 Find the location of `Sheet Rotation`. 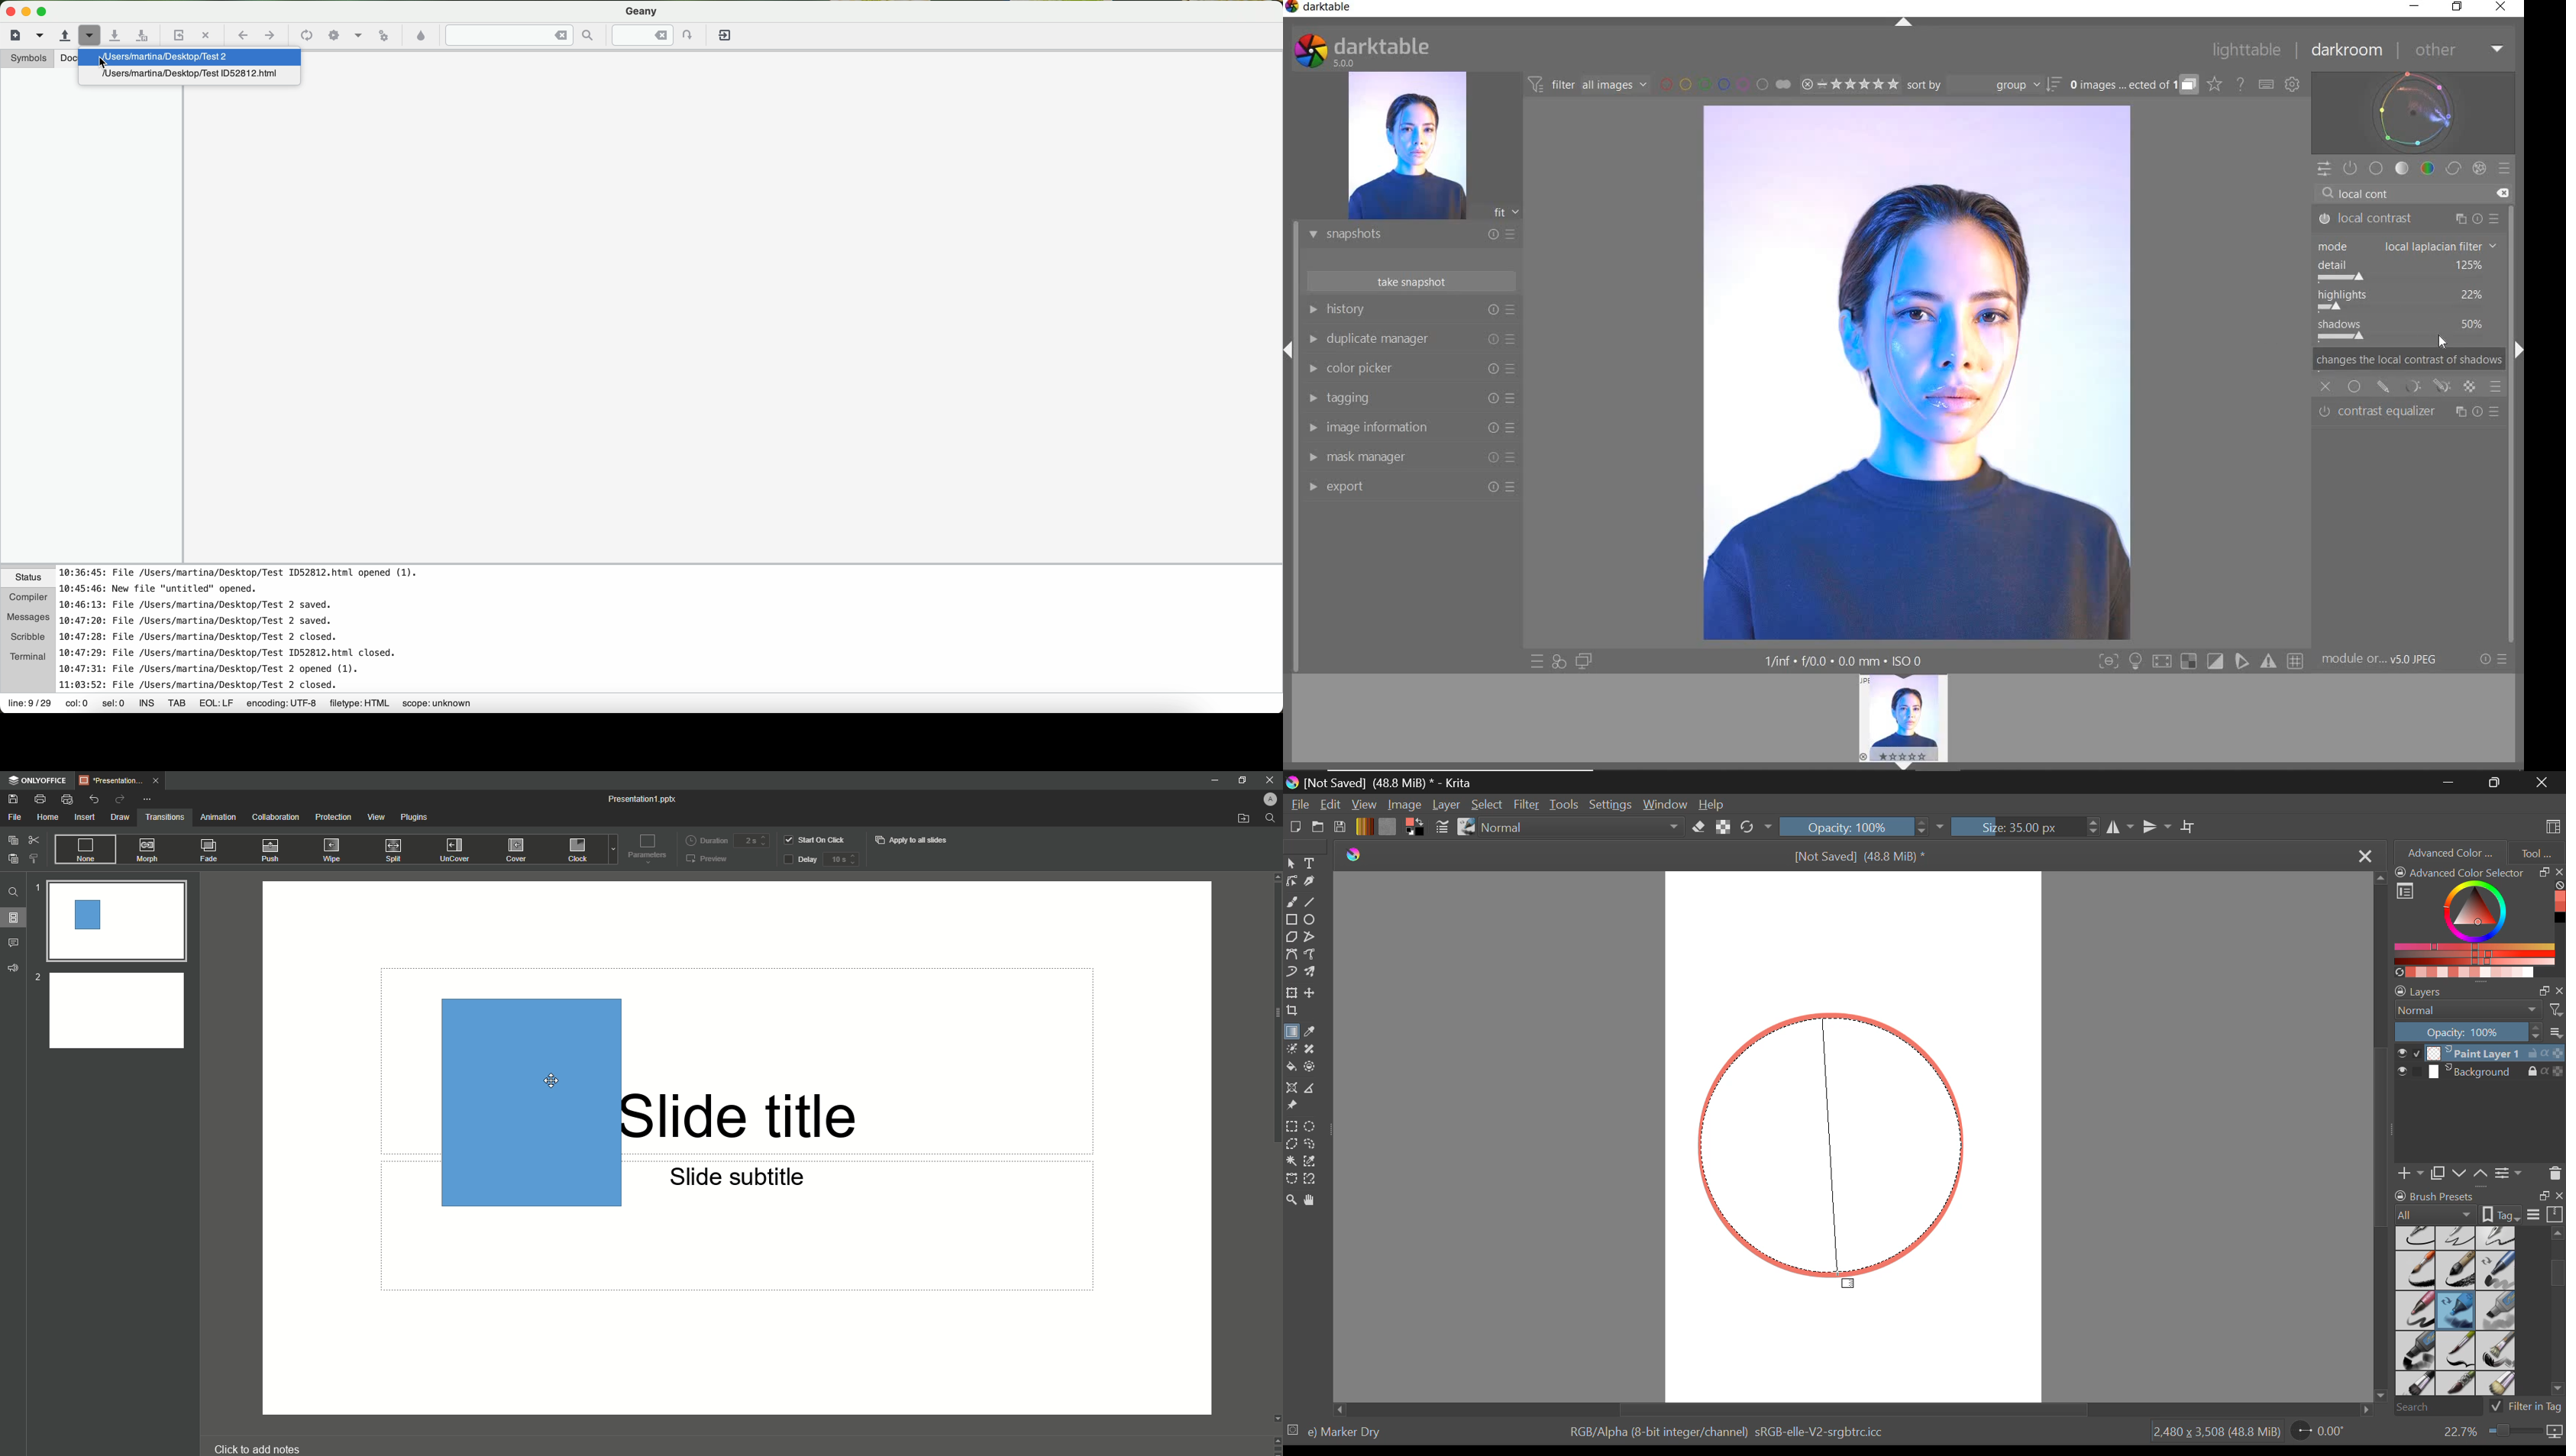

Sheet Rotation is located at coordinates (2325, 1432).